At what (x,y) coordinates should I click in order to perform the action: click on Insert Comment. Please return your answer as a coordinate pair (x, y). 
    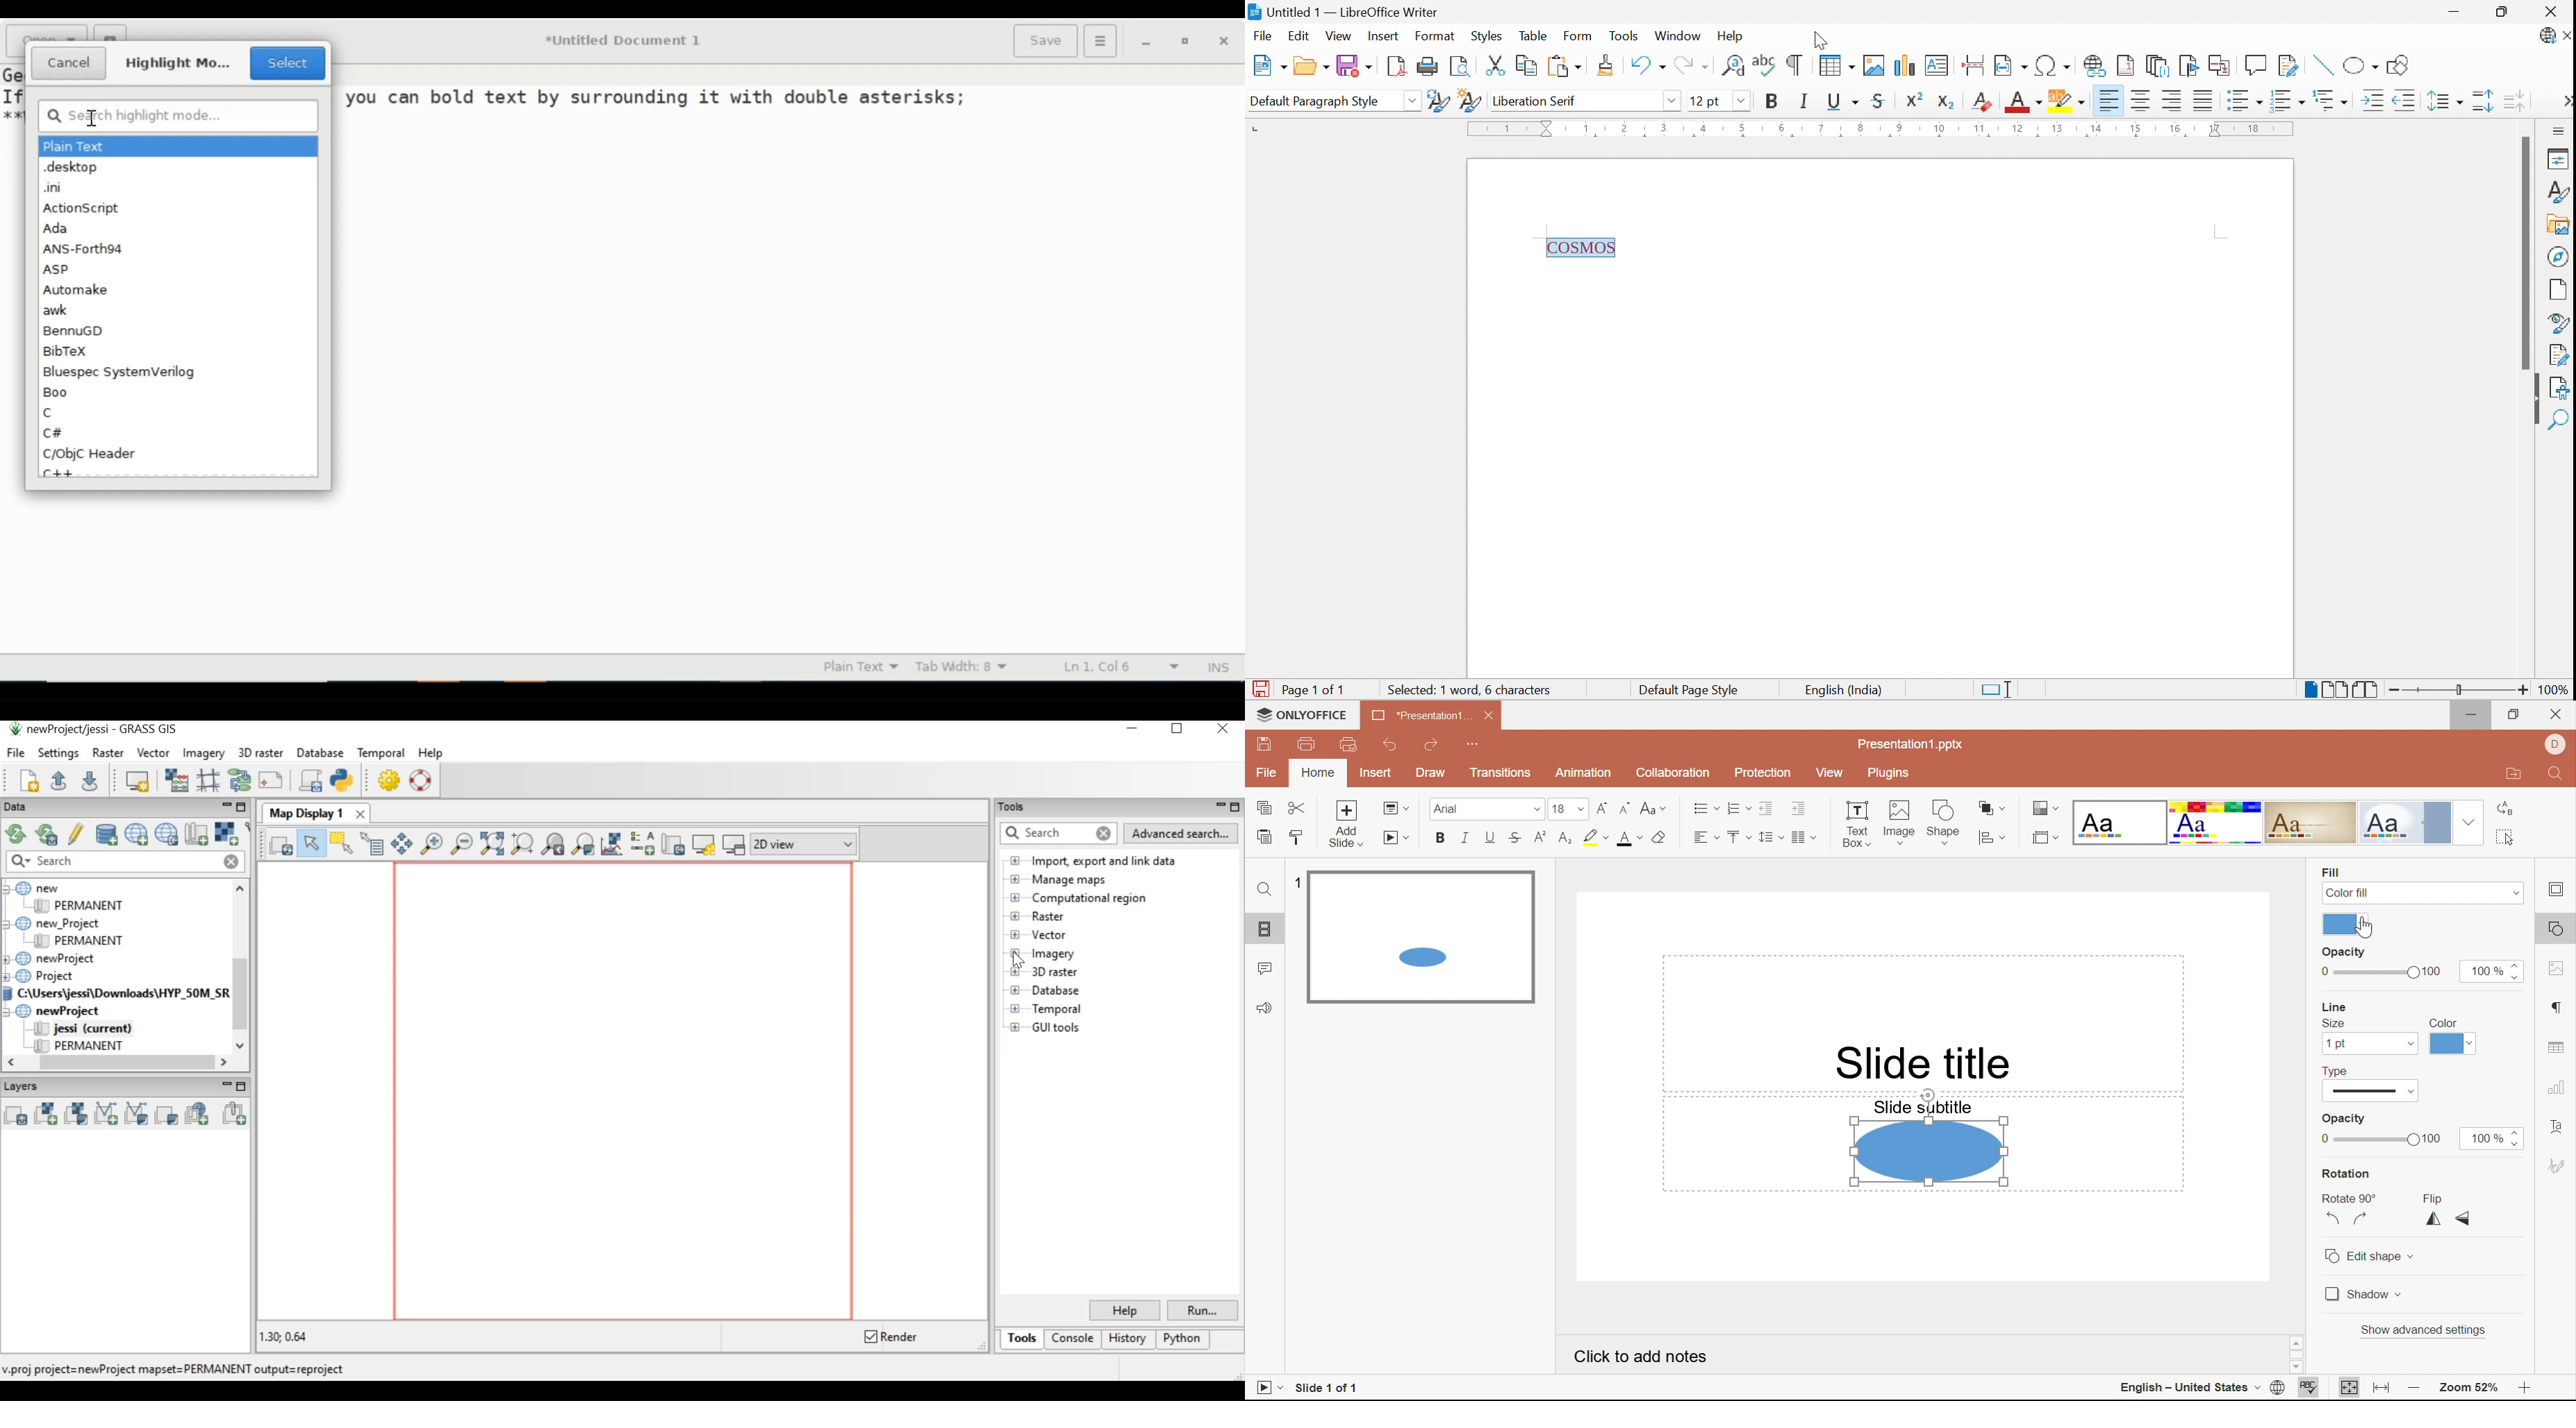
    Looking at the image, I should click on (2257, 64).